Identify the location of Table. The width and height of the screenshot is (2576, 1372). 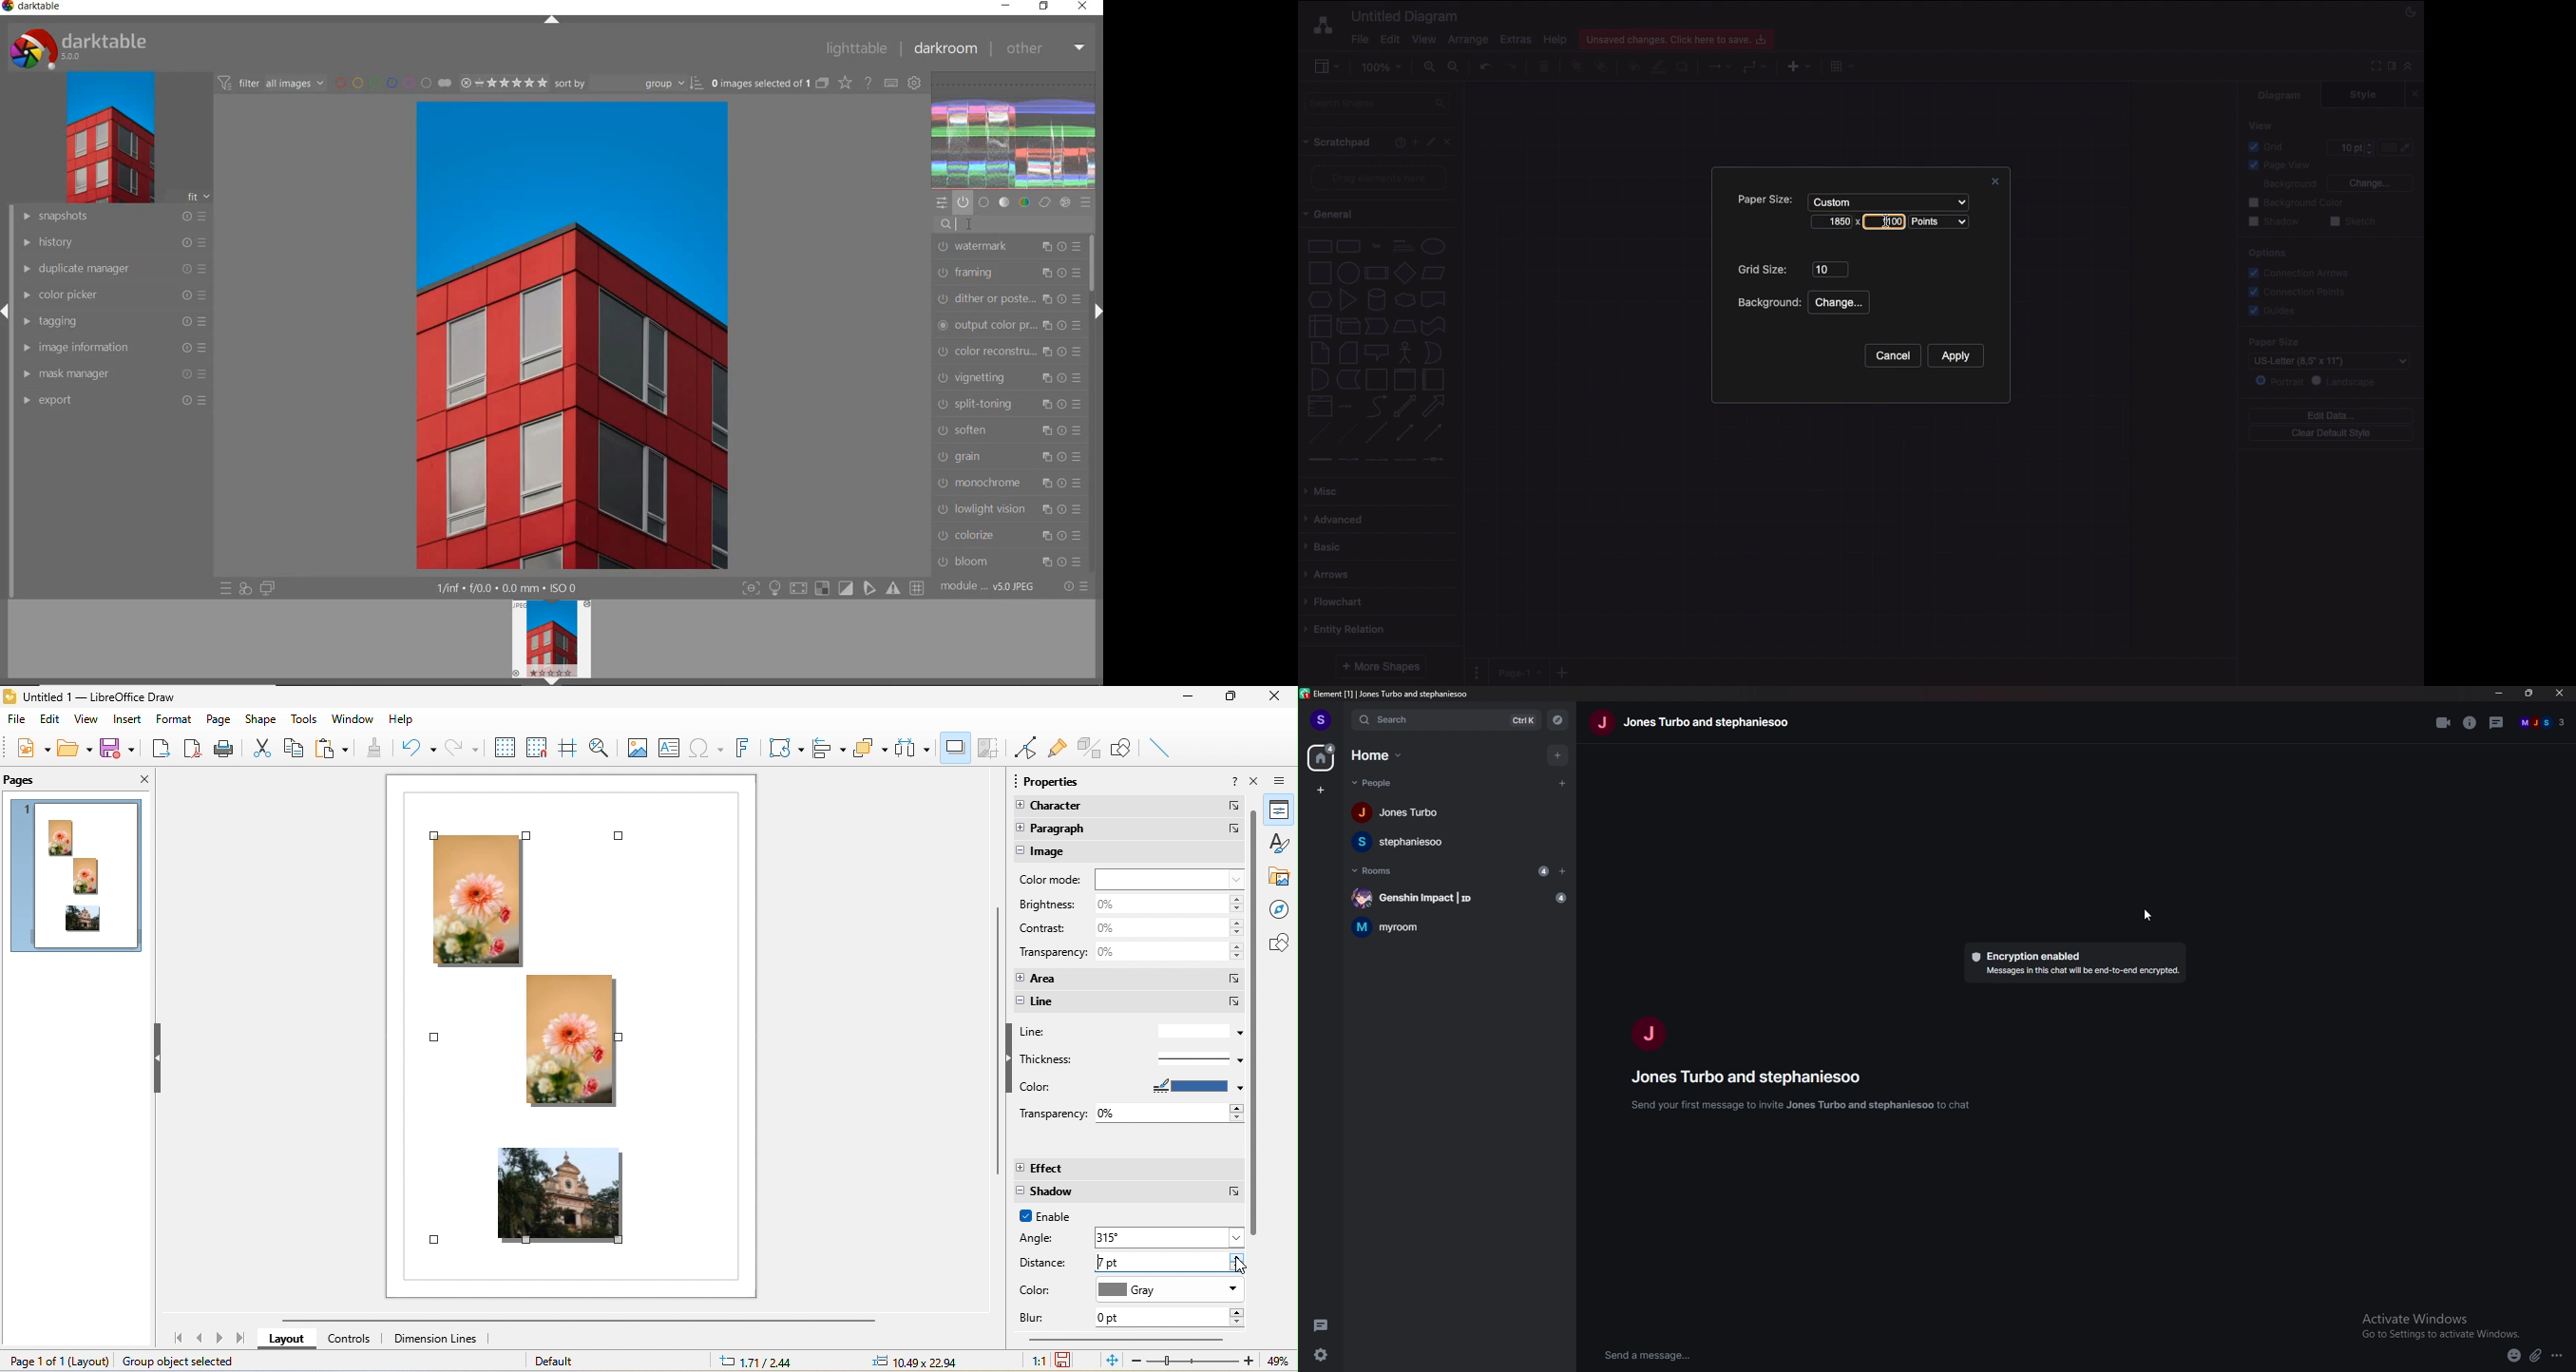
(1840, 65).